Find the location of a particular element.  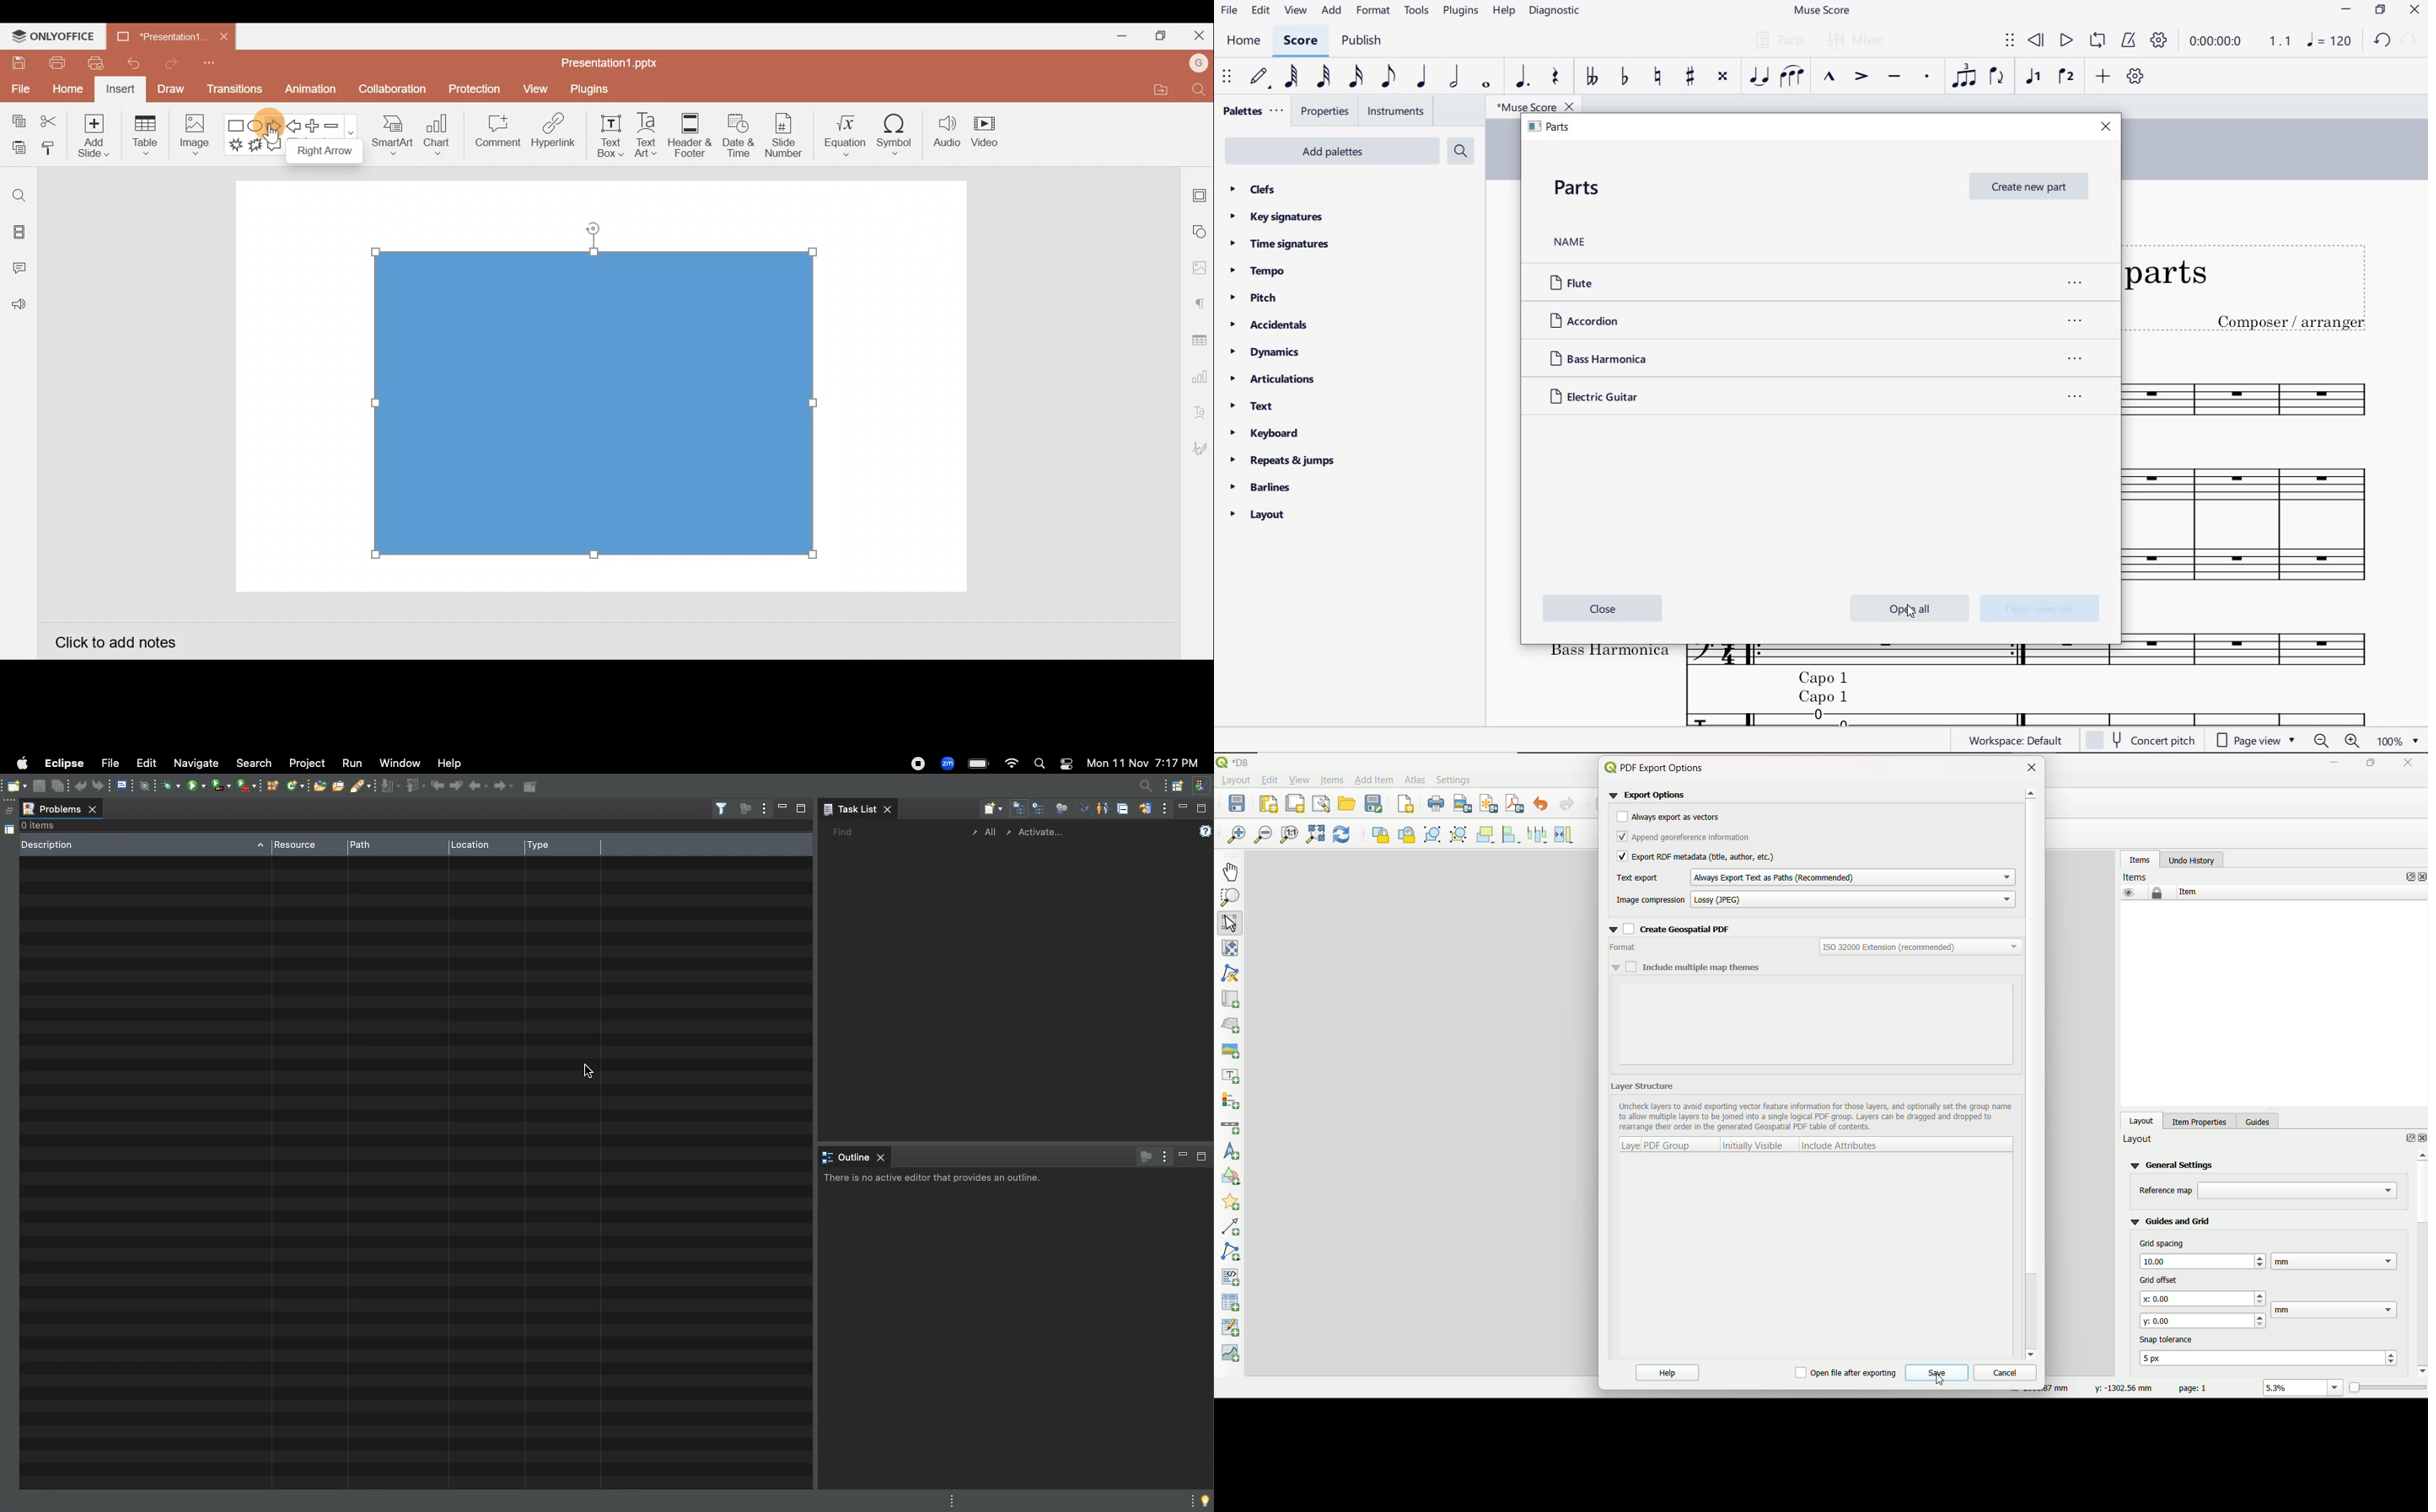

check box is located at coordinates (1621, 837).